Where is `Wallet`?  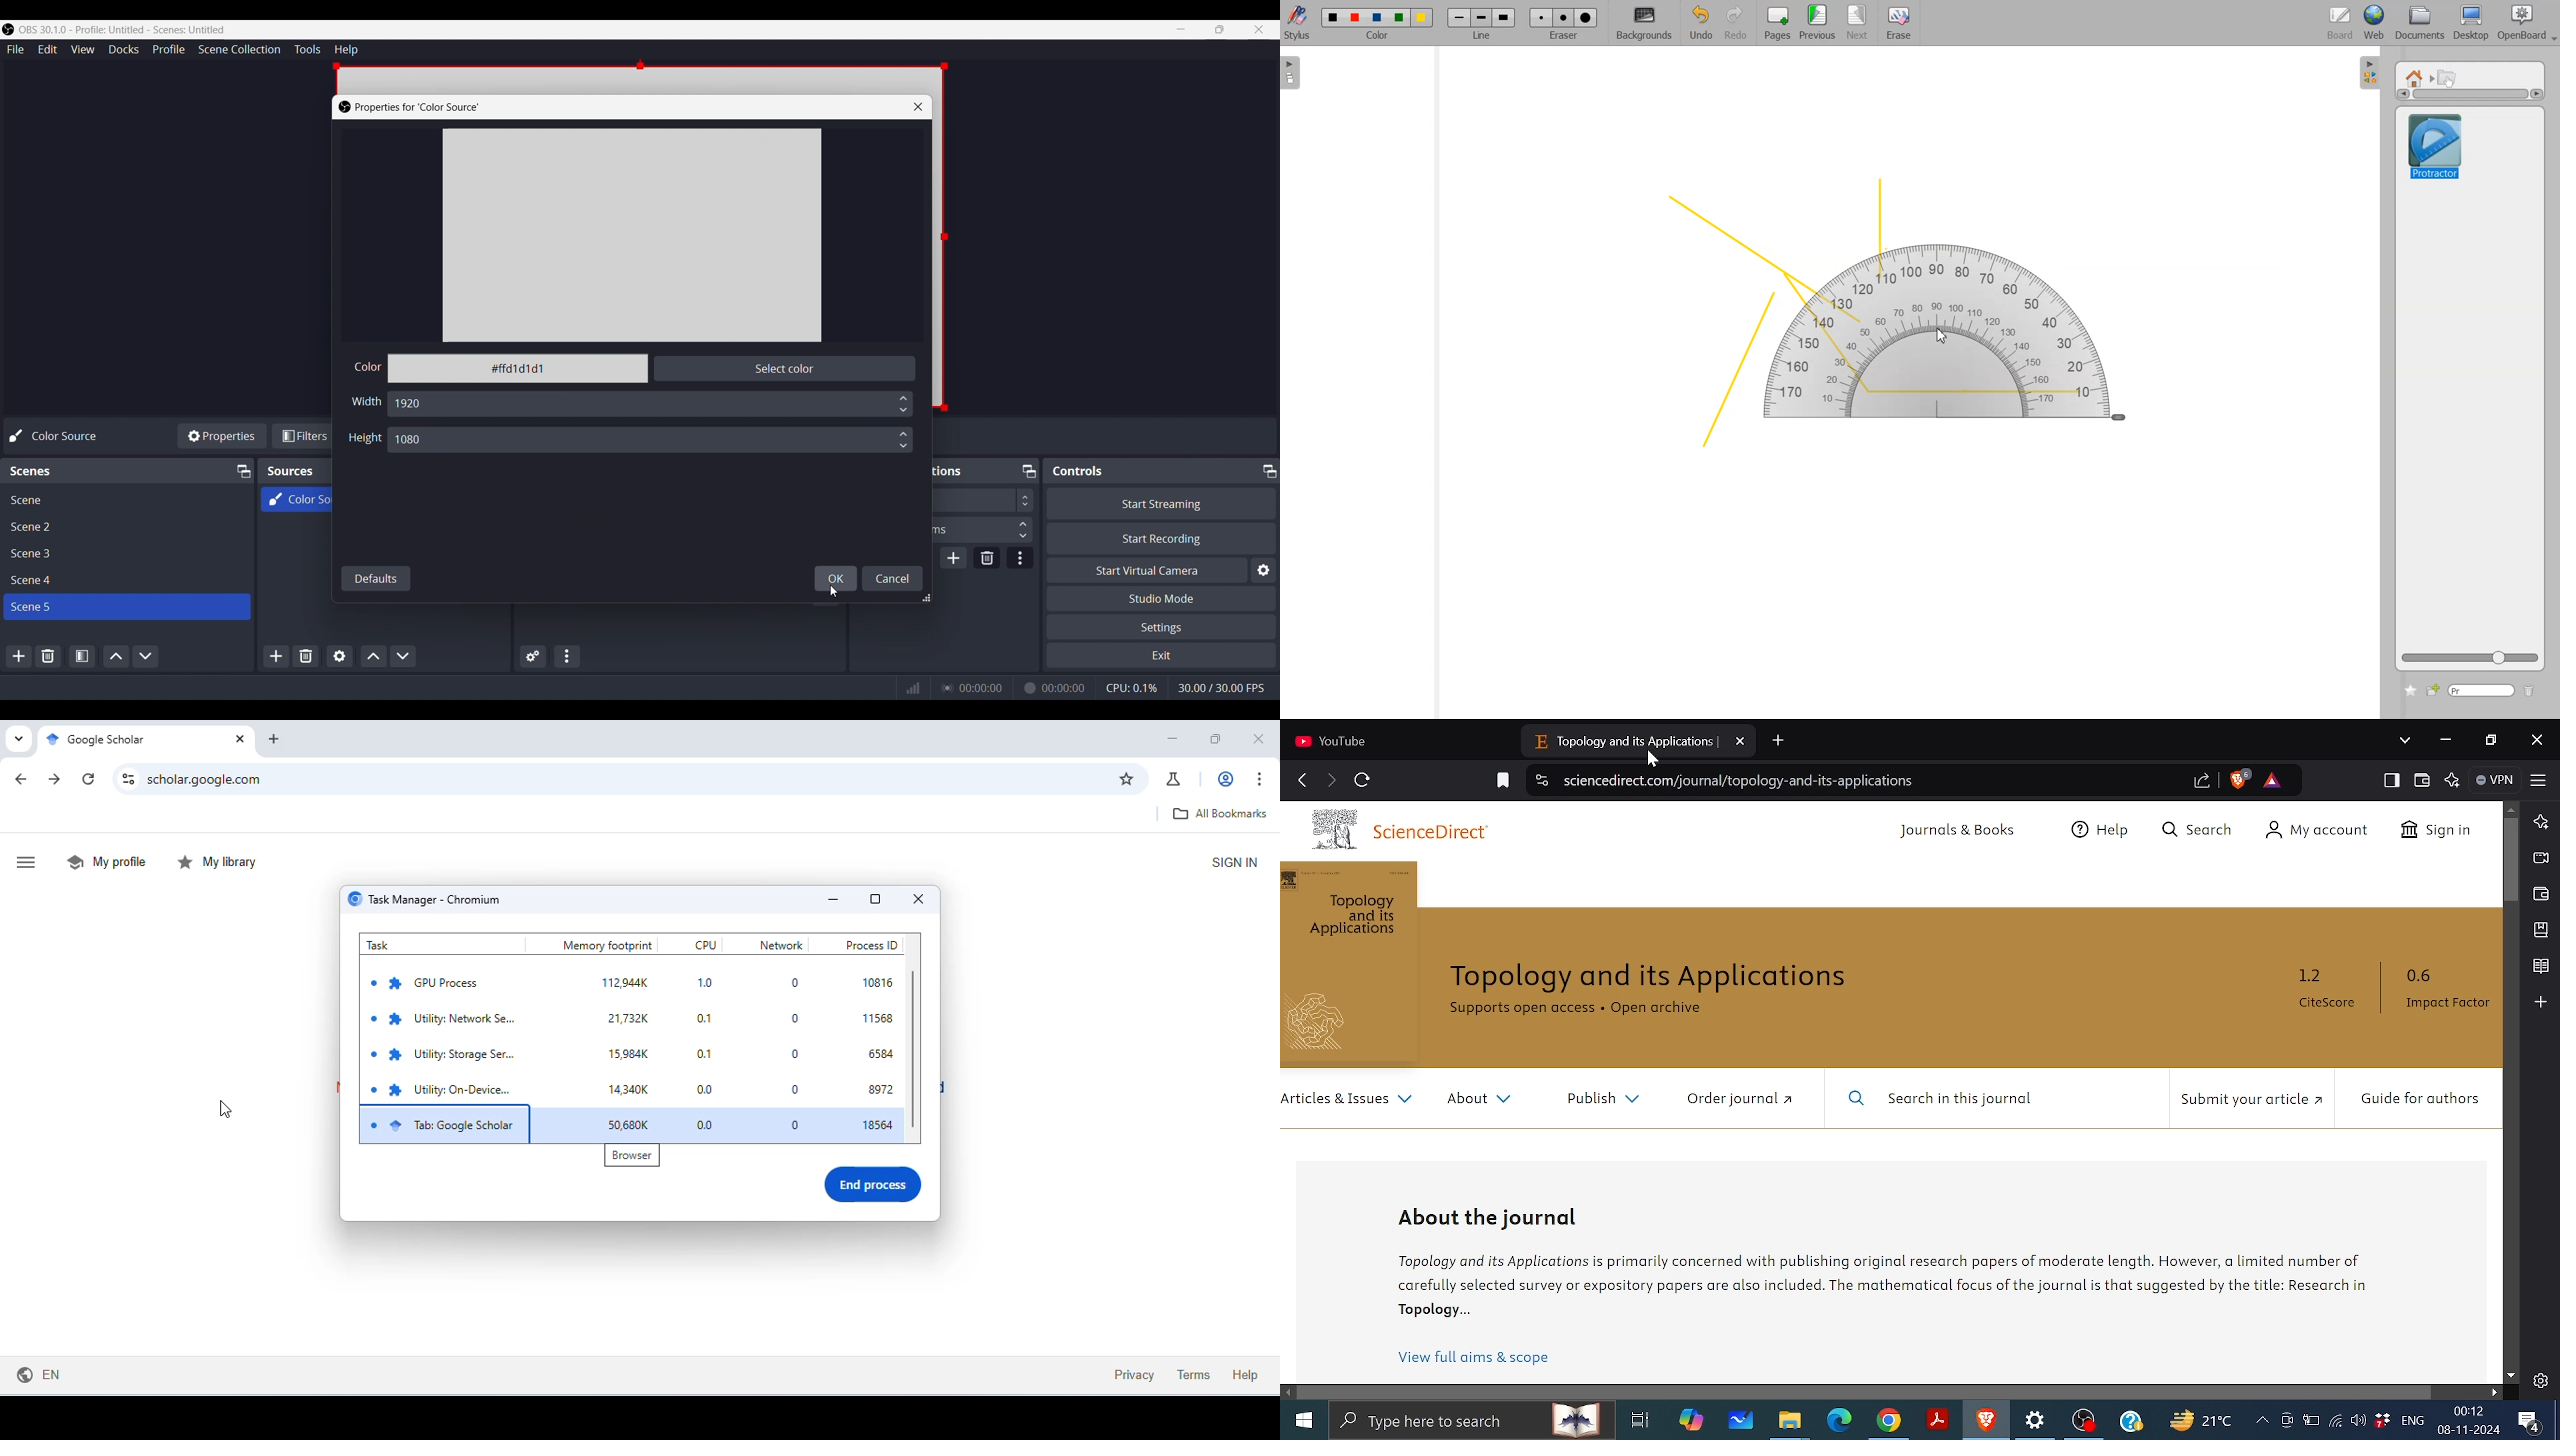
Wallet is located at coordinates (2541, 894).